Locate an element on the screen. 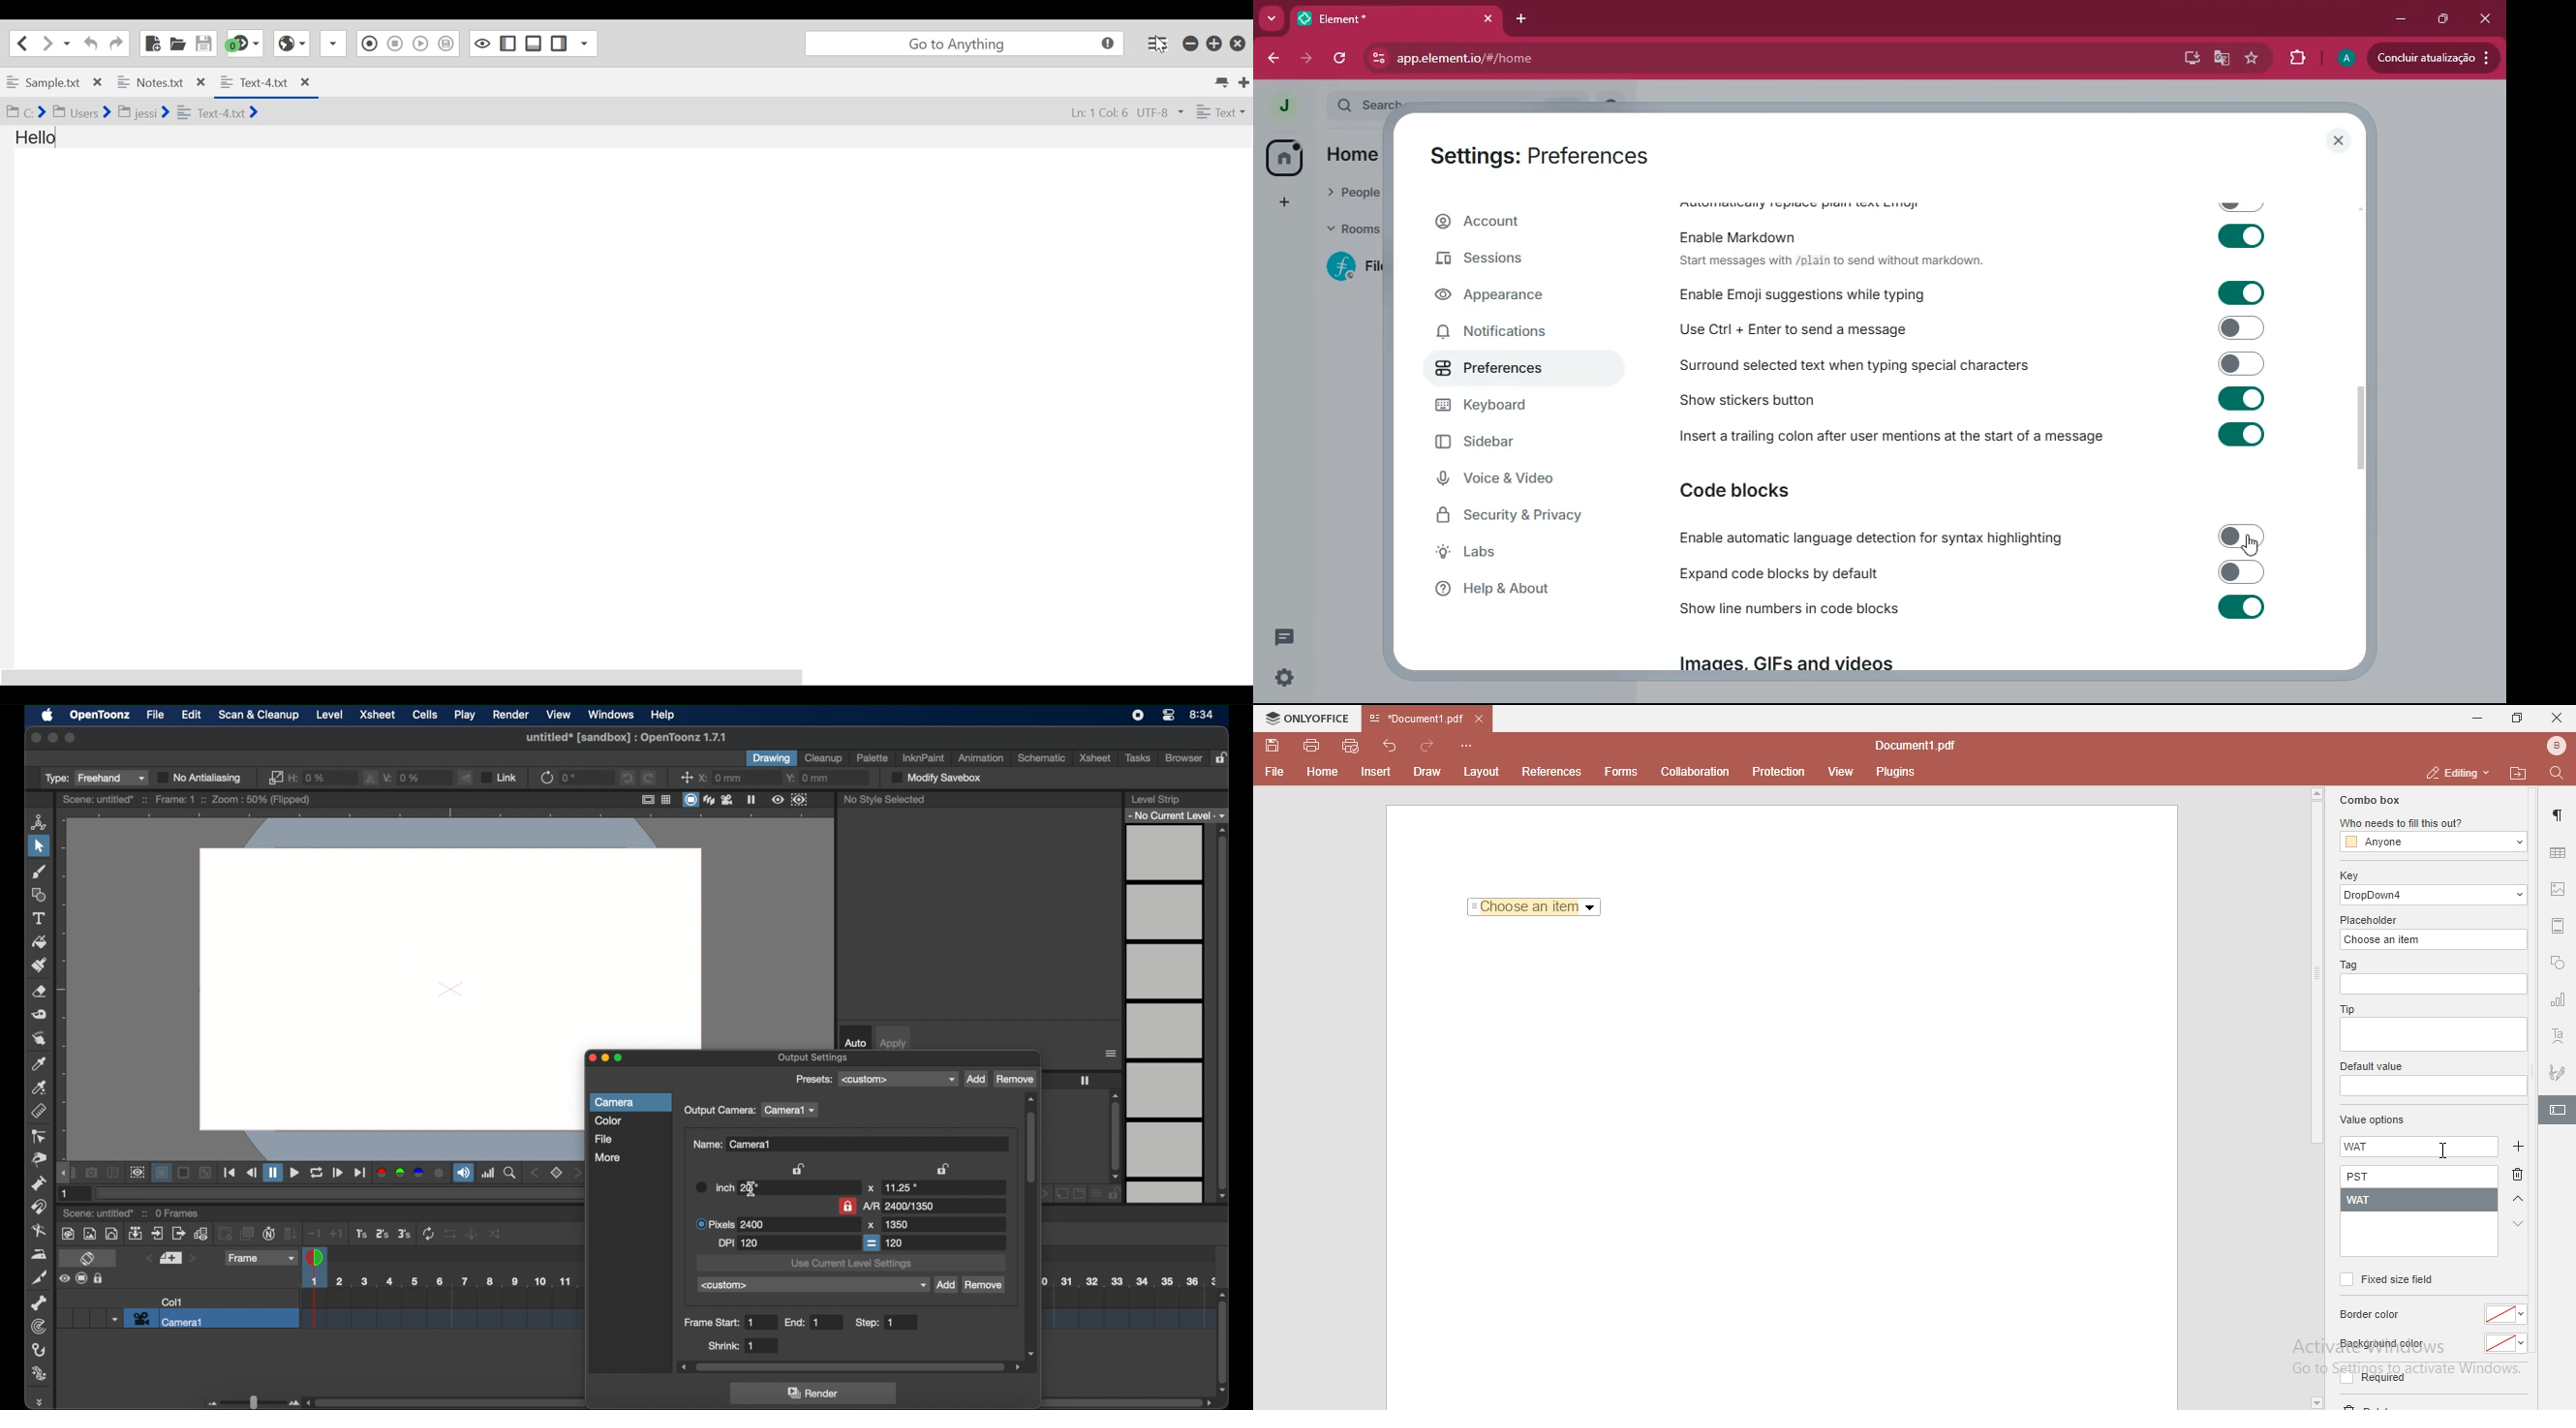 The height and width of the screenshot is (1428, 2576).  is located at coordinates (361, 1232).